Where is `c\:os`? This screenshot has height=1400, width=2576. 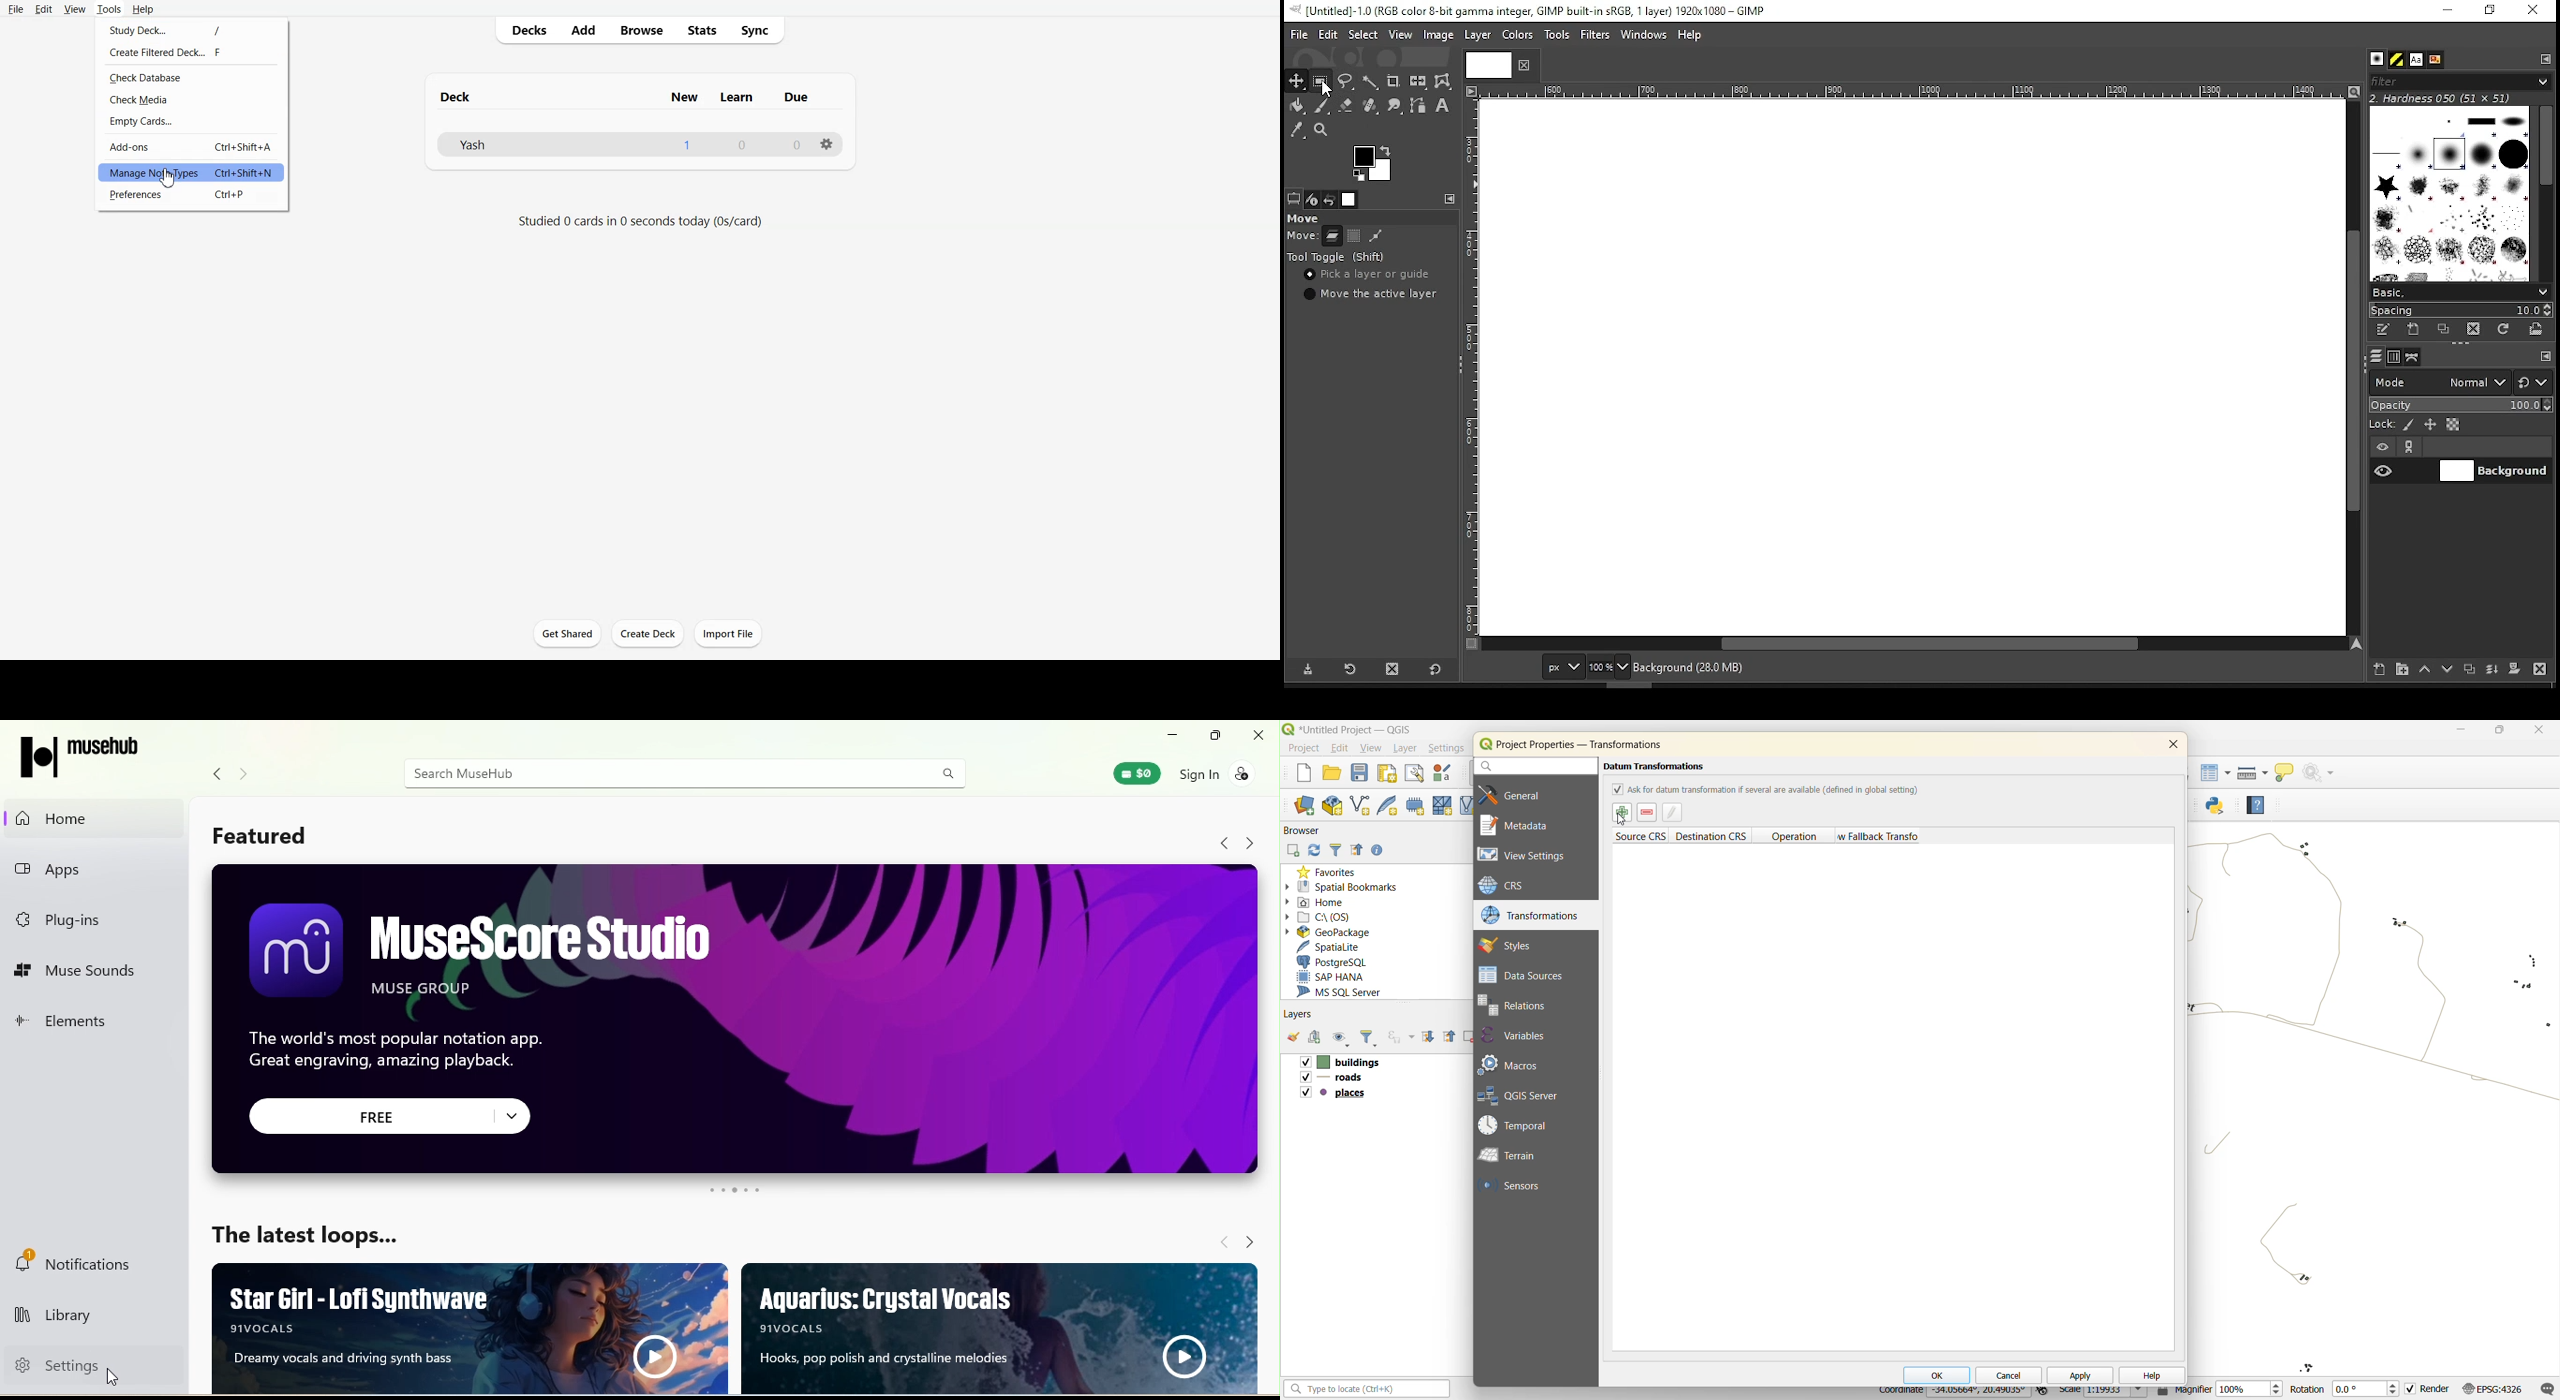
c\:os is located at coordinates (1325, 915).